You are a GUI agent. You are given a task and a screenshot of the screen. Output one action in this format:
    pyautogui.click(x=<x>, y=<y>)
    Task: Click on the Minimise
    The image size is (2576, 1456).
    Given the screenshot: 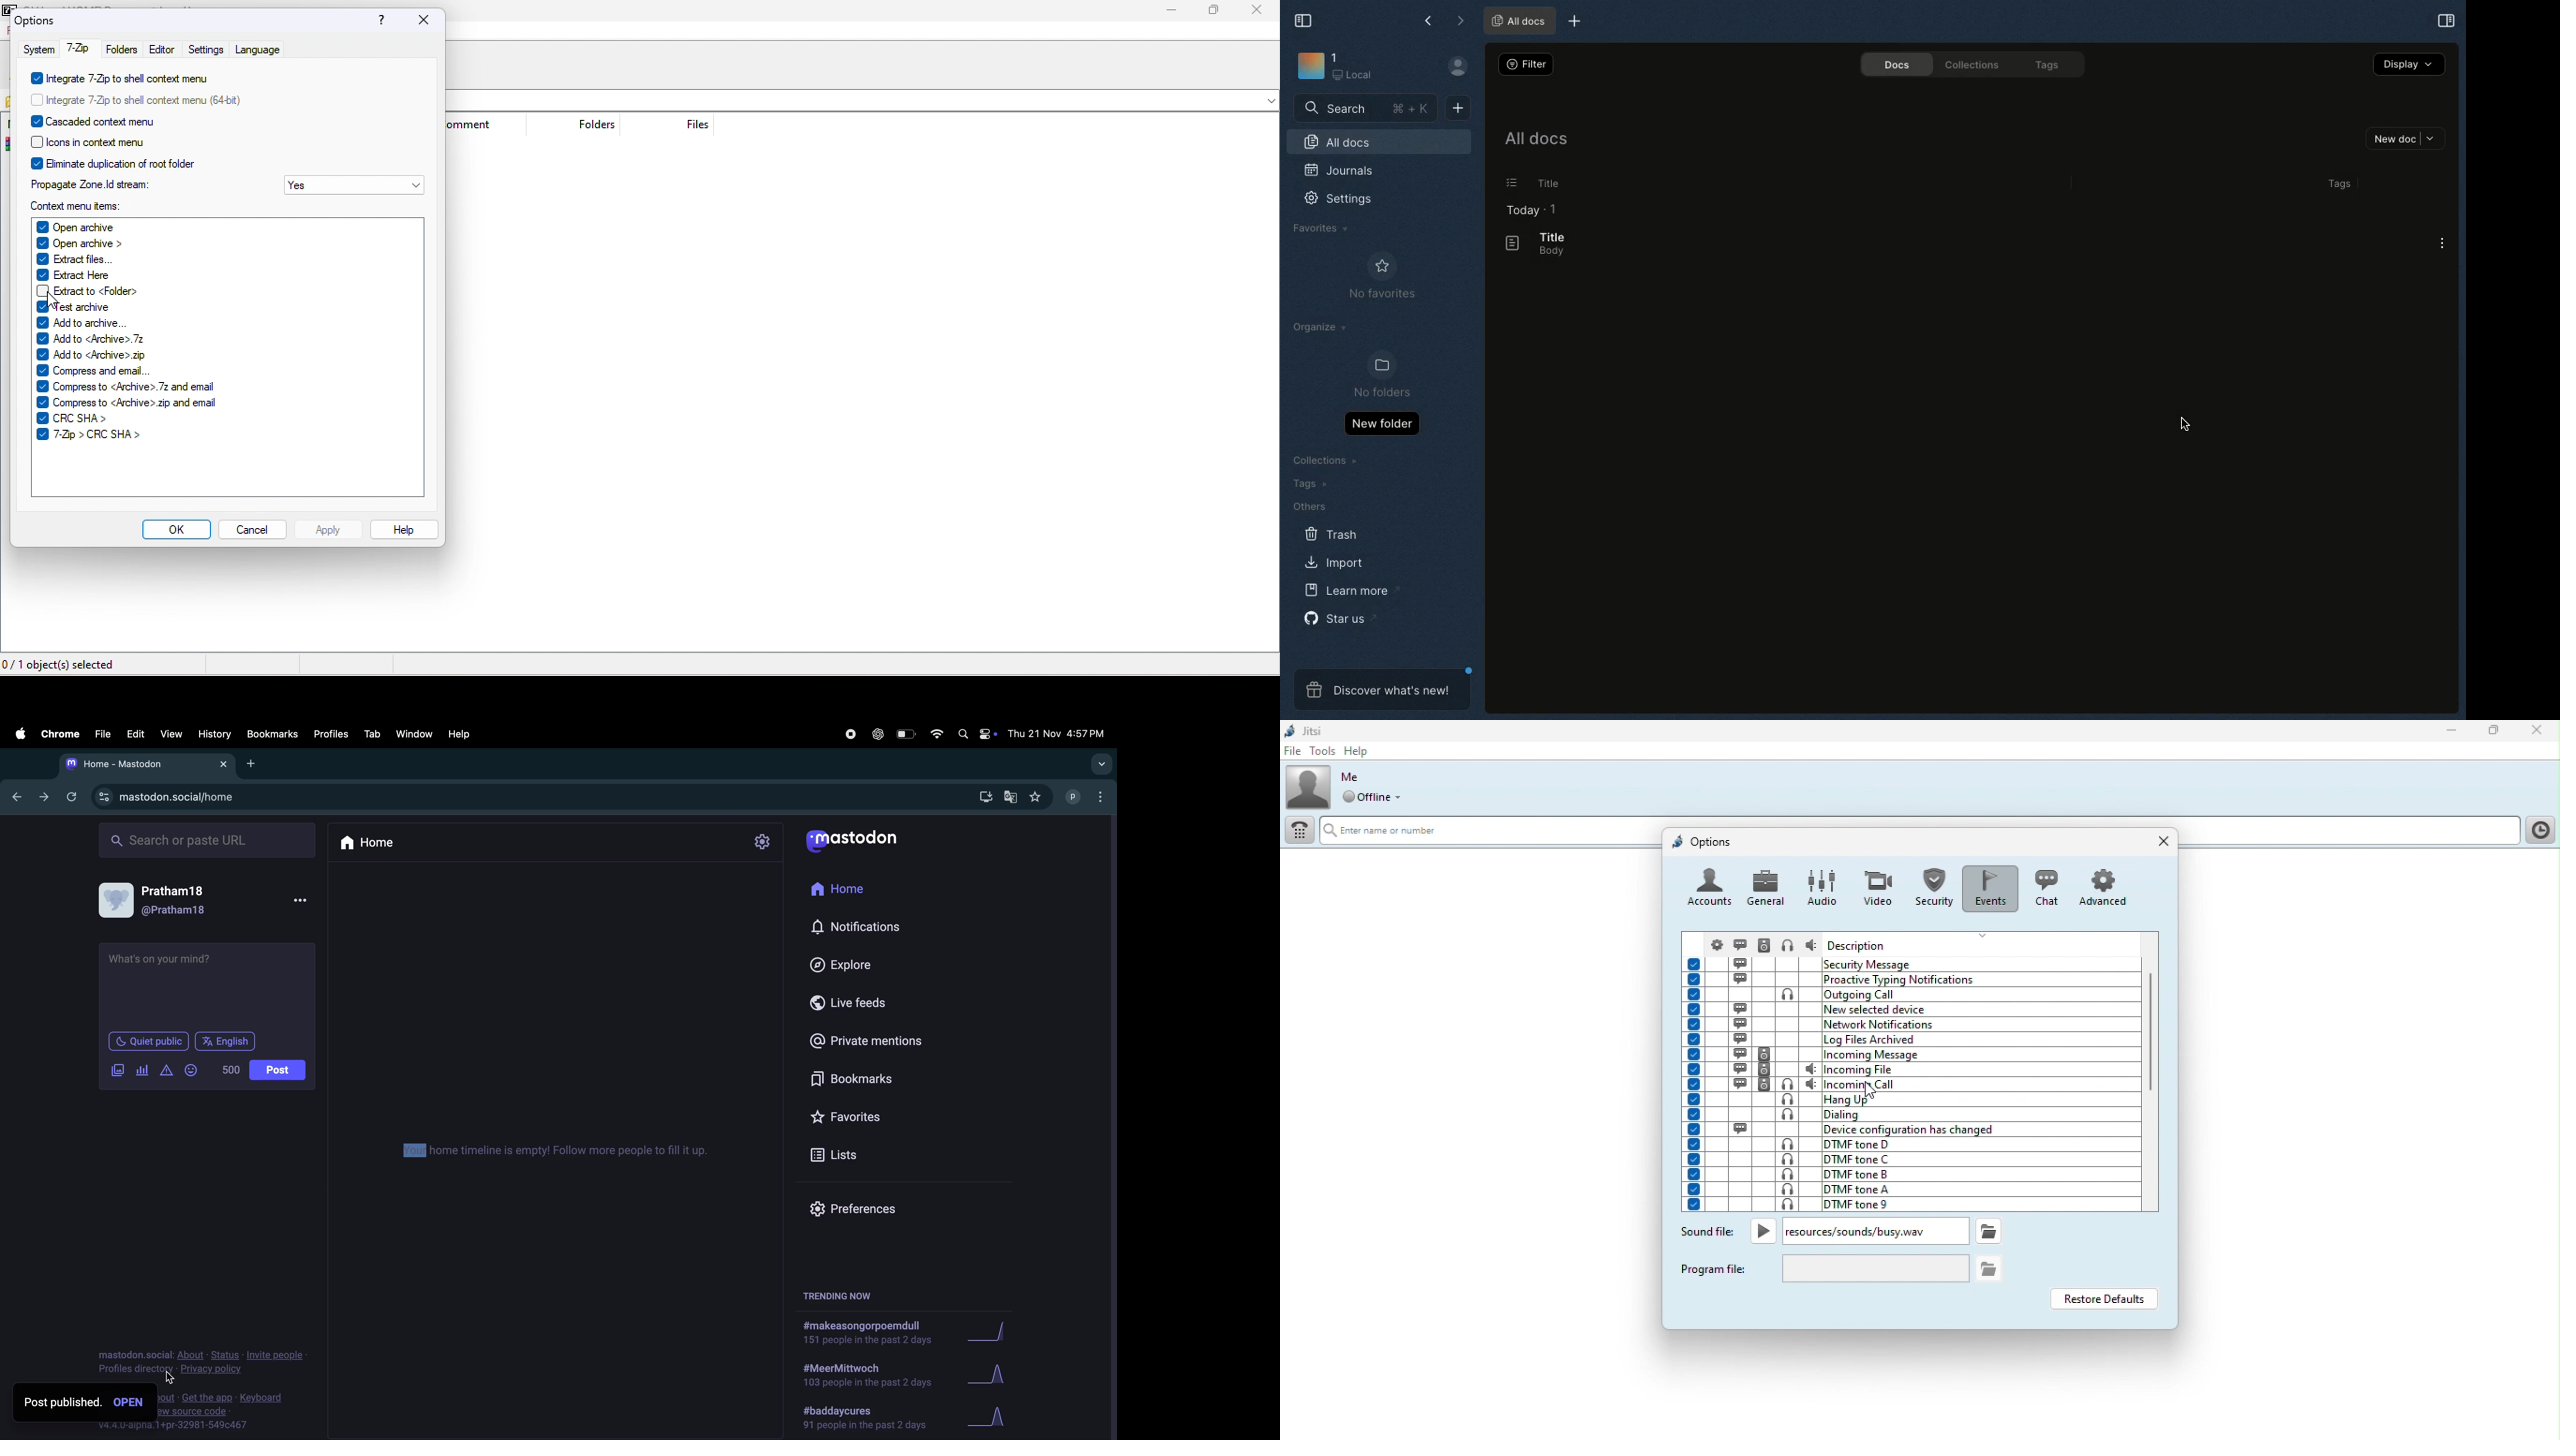 What is the action you would take?
    pyautogui.click(x=2456, y=732)
    